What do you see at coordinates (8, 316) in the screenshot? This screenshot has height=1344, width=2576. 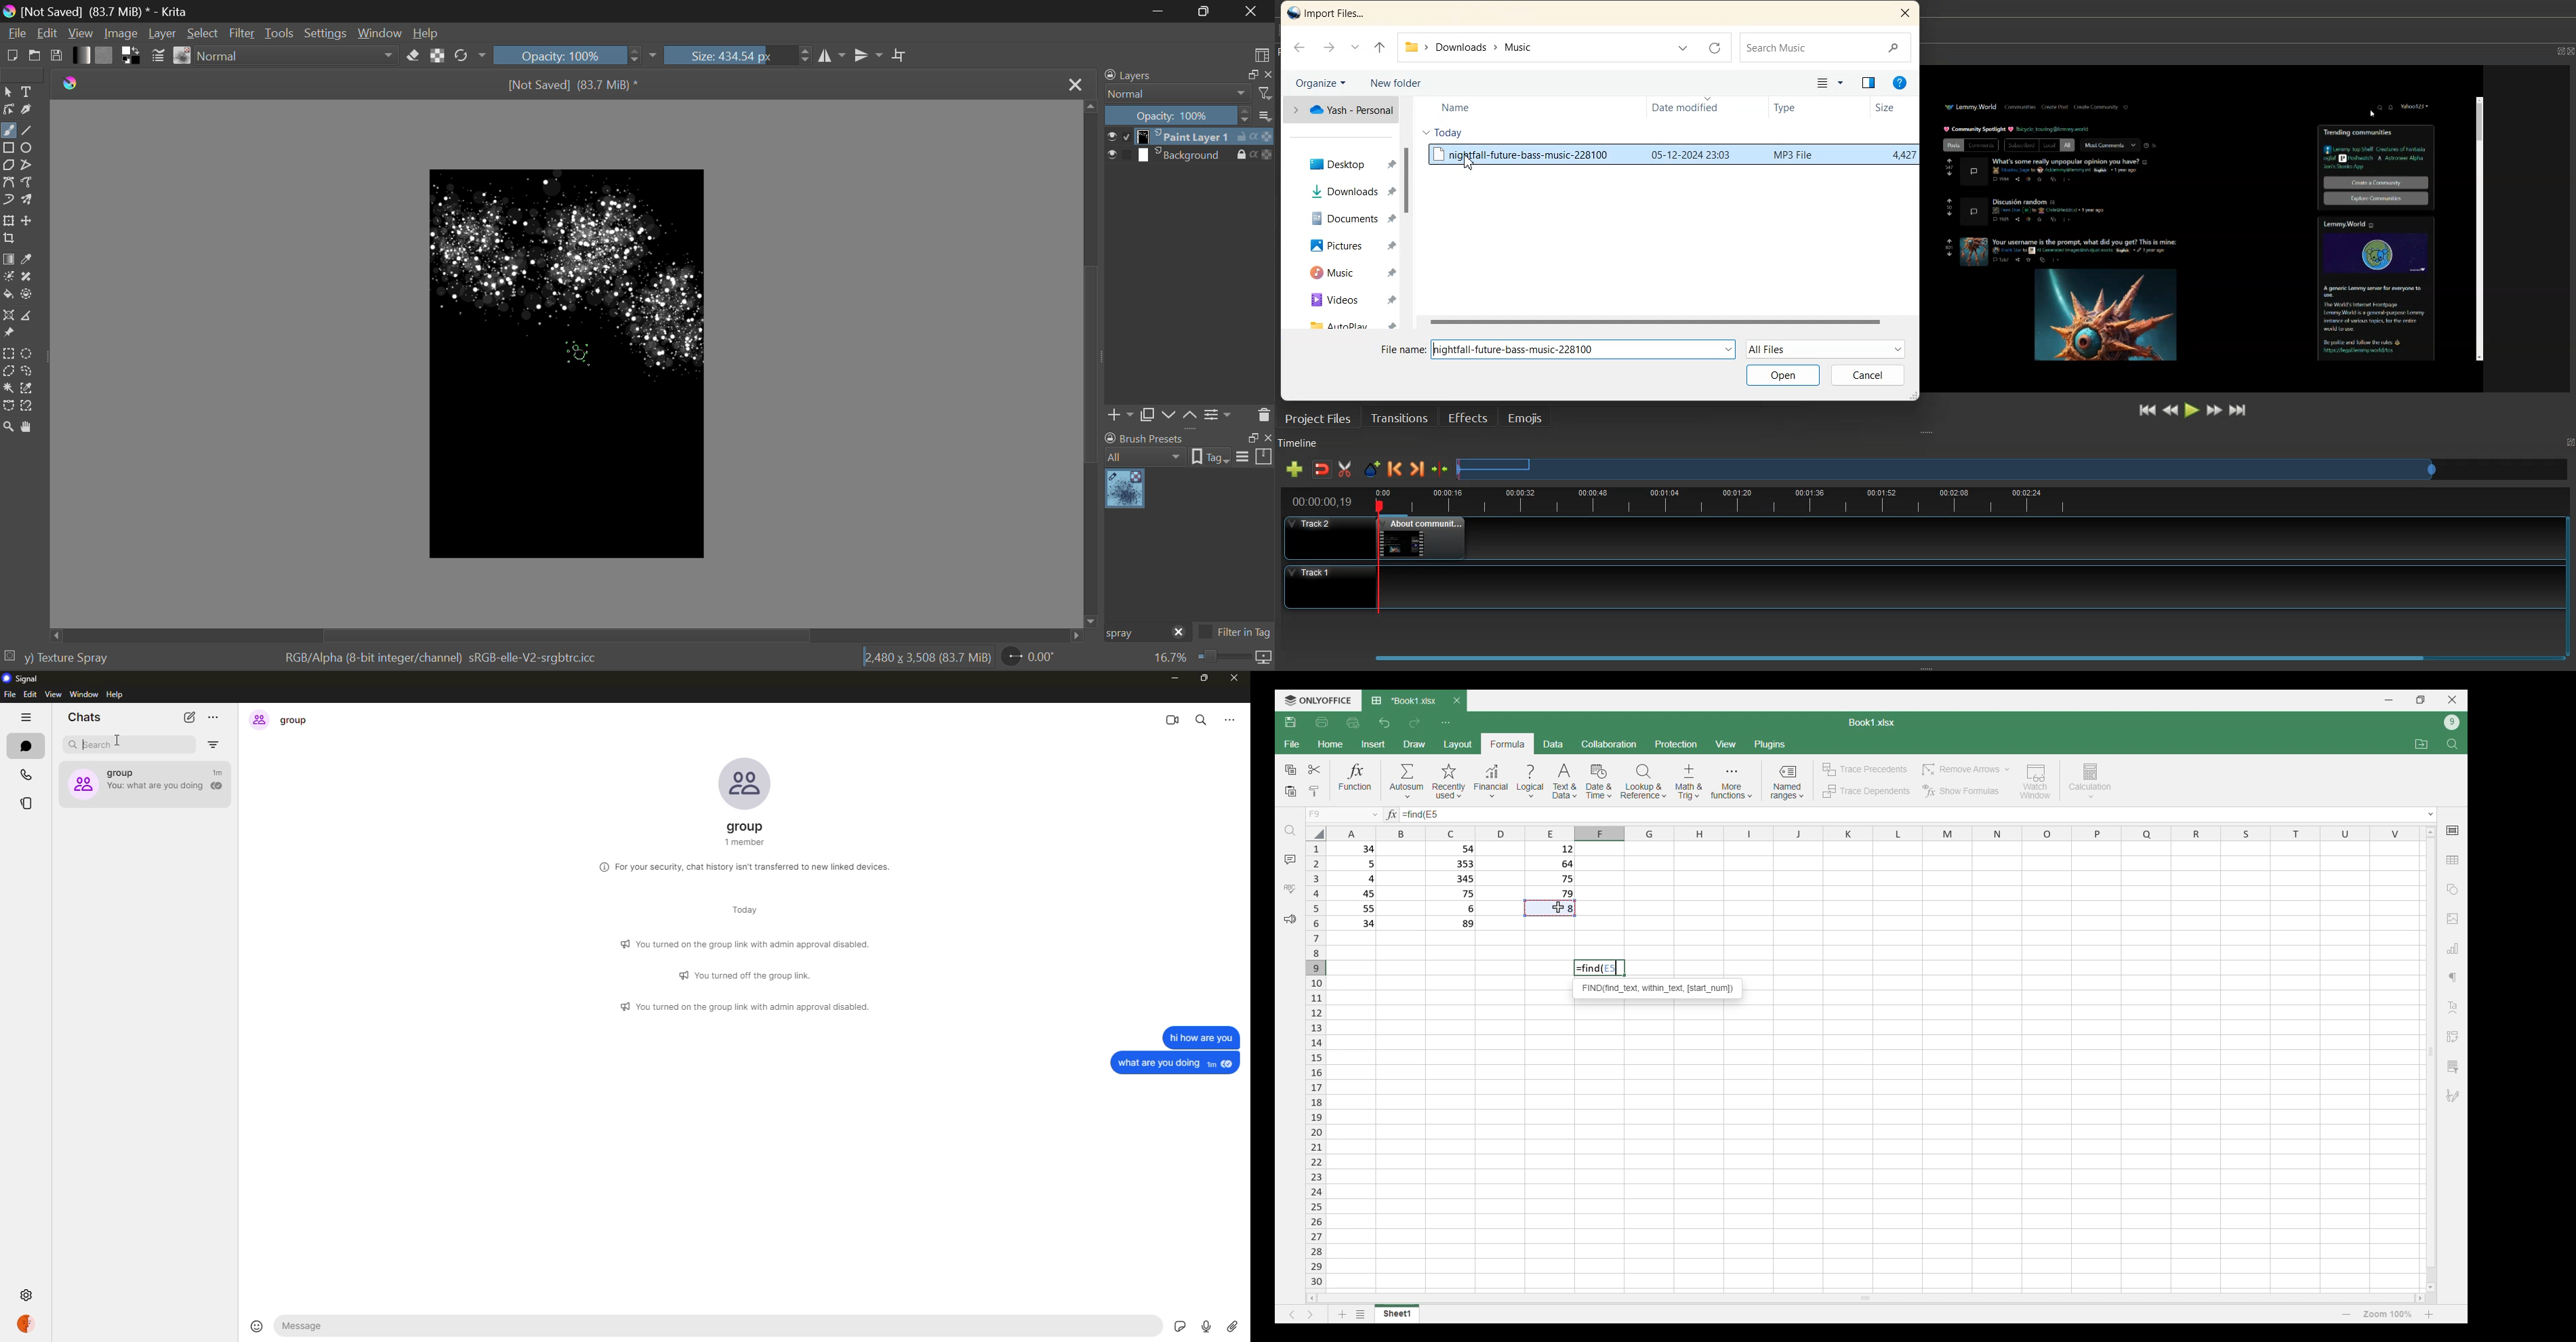 I see `Assistant Tool` at bounding box center [8, 316].